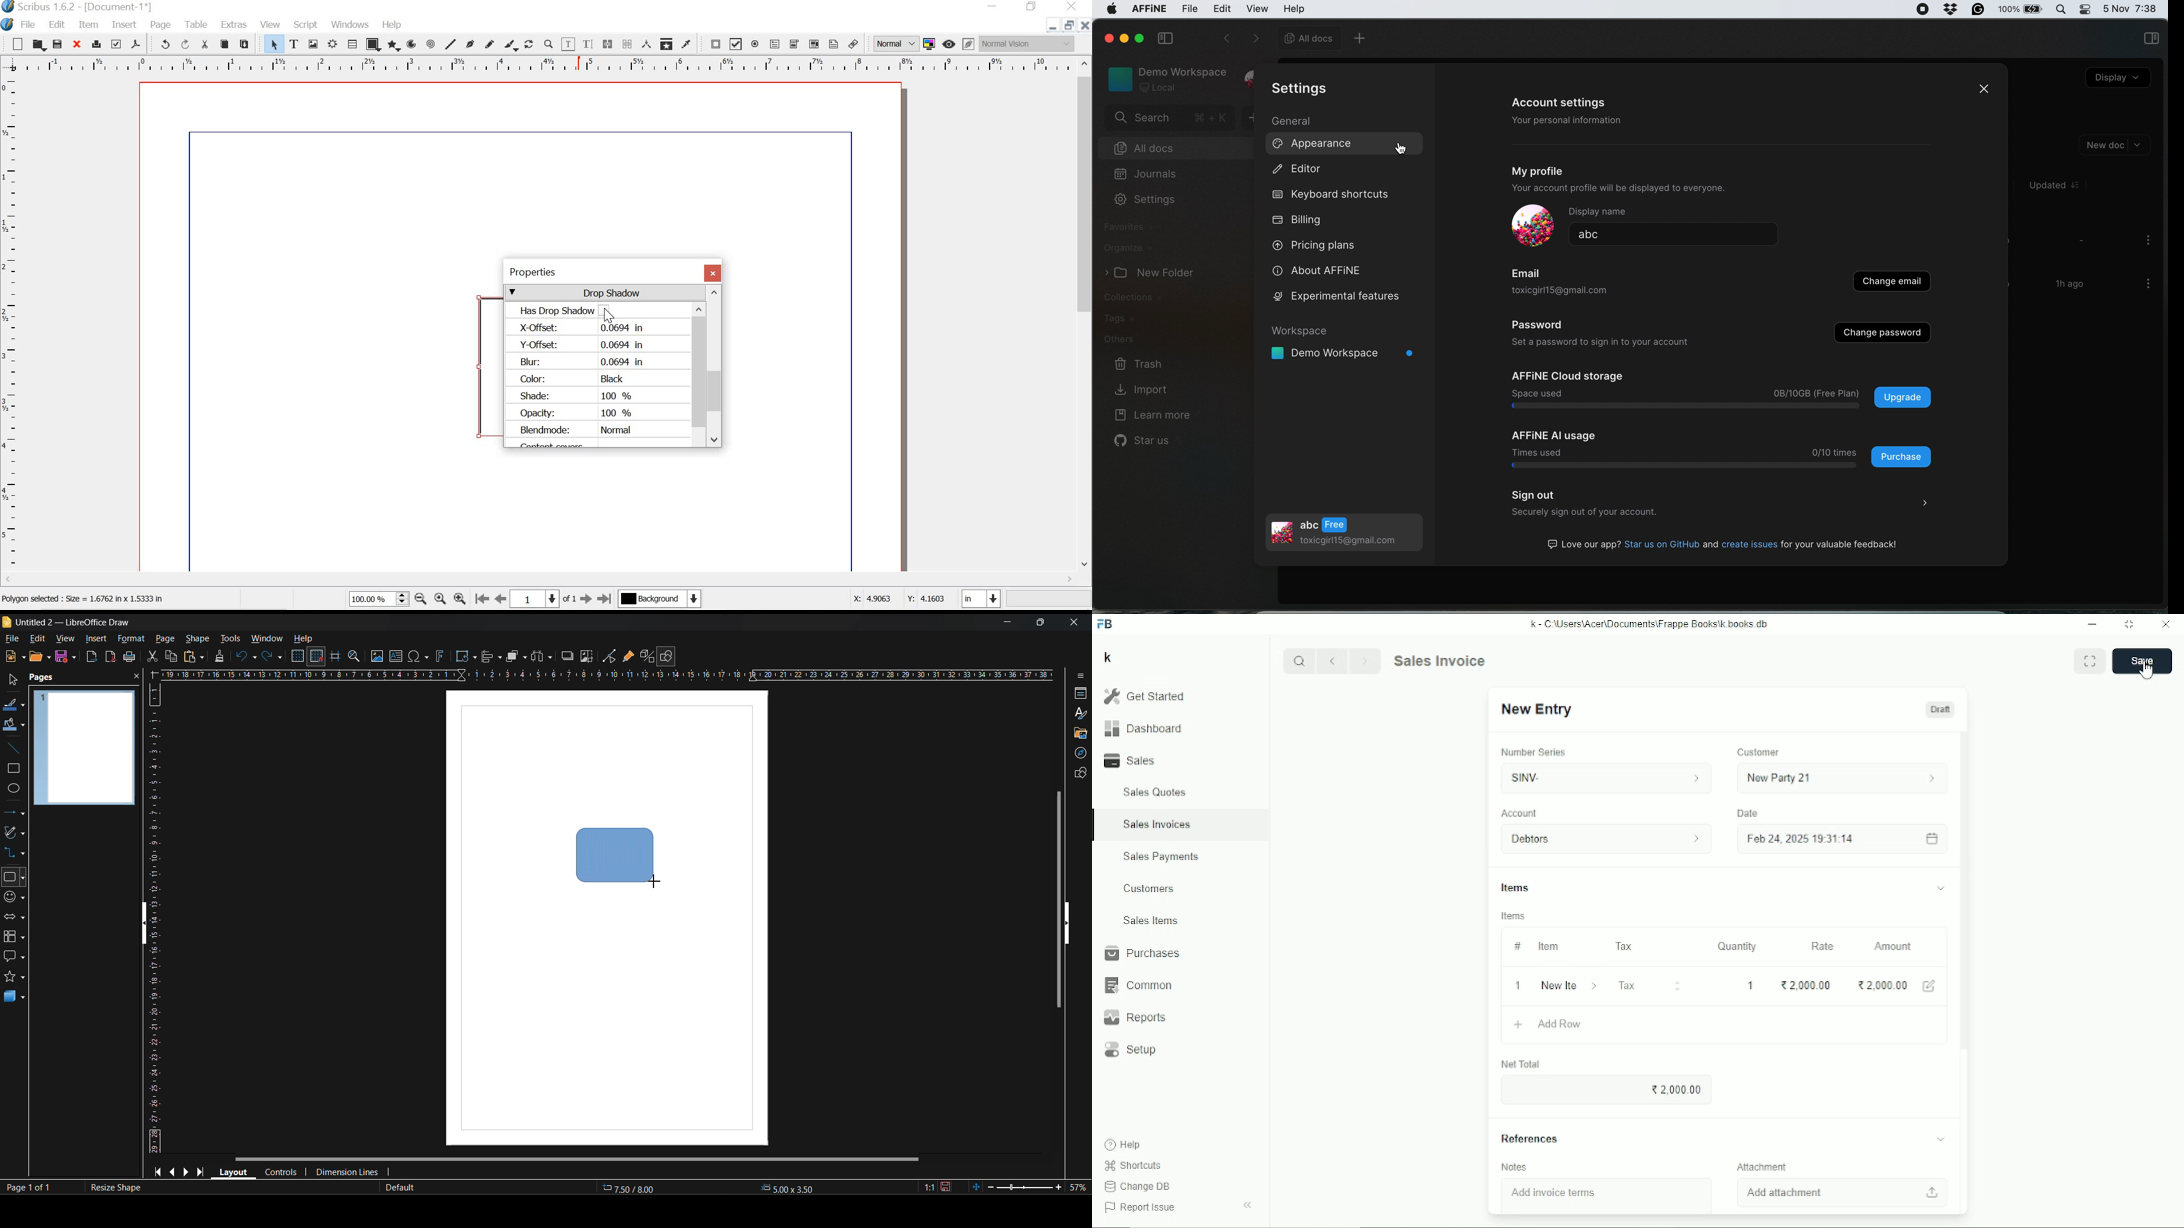 This screenshot has height=1232, width=2184. What do you see at coordinates (646, 656) in the screenshot?
I see `toggle extrusion` at bounding box center [646, 656].